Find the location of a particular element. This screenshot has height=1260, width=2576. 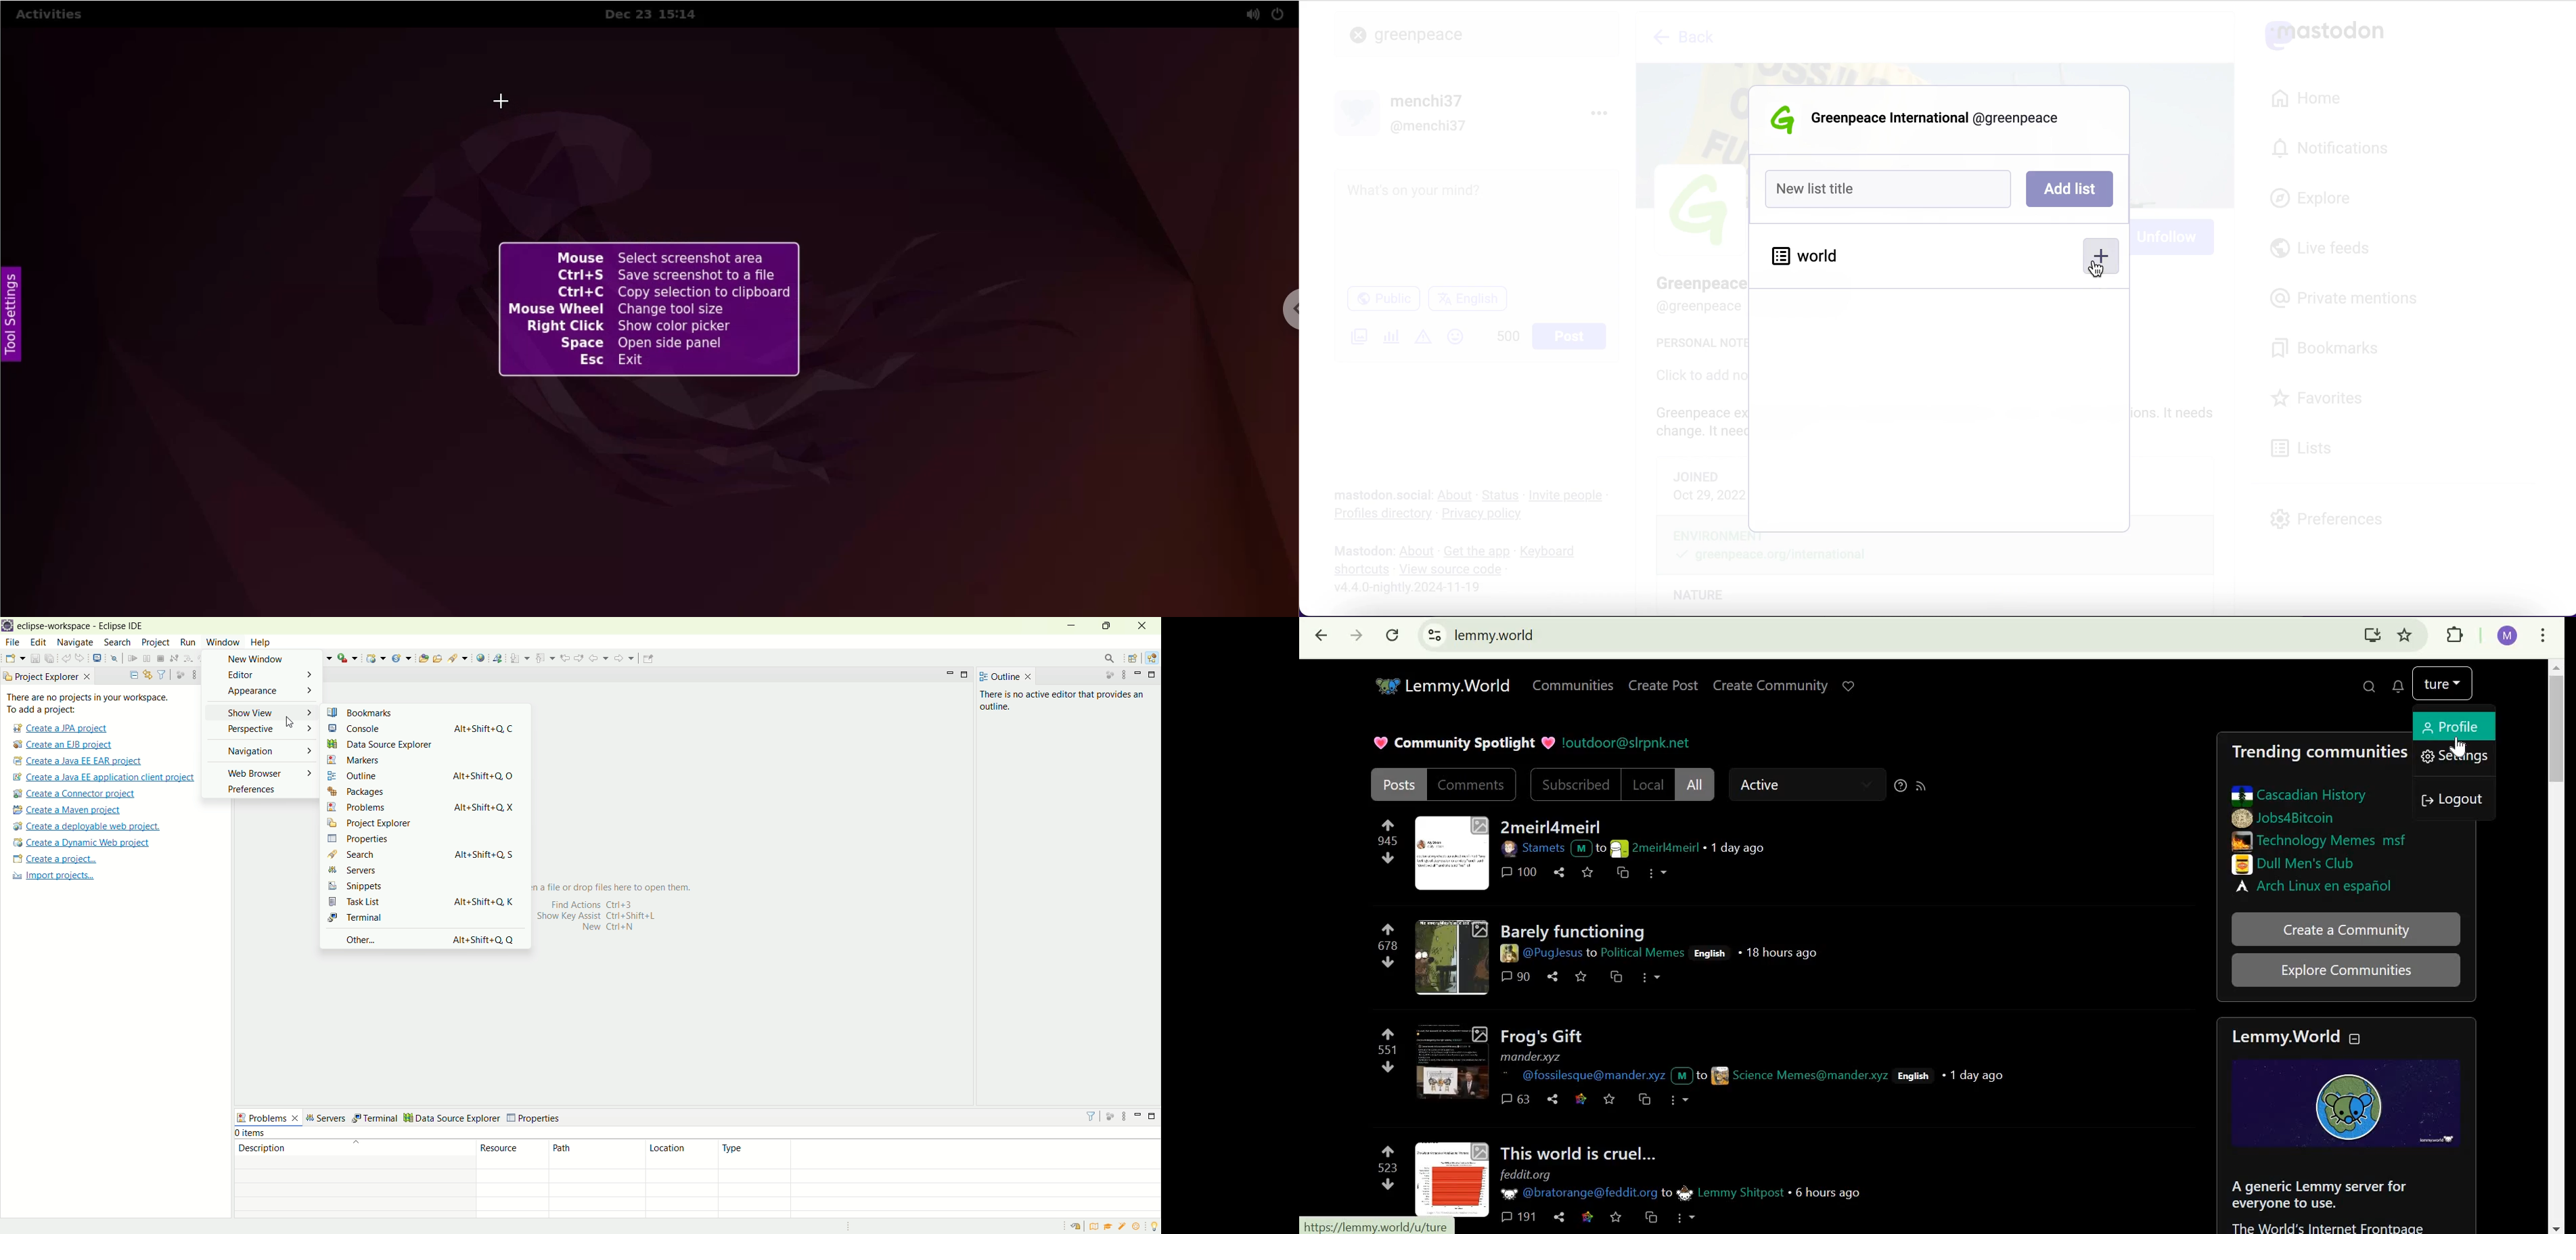

thumbnail-3 is located at coordinates (1449, 1063).